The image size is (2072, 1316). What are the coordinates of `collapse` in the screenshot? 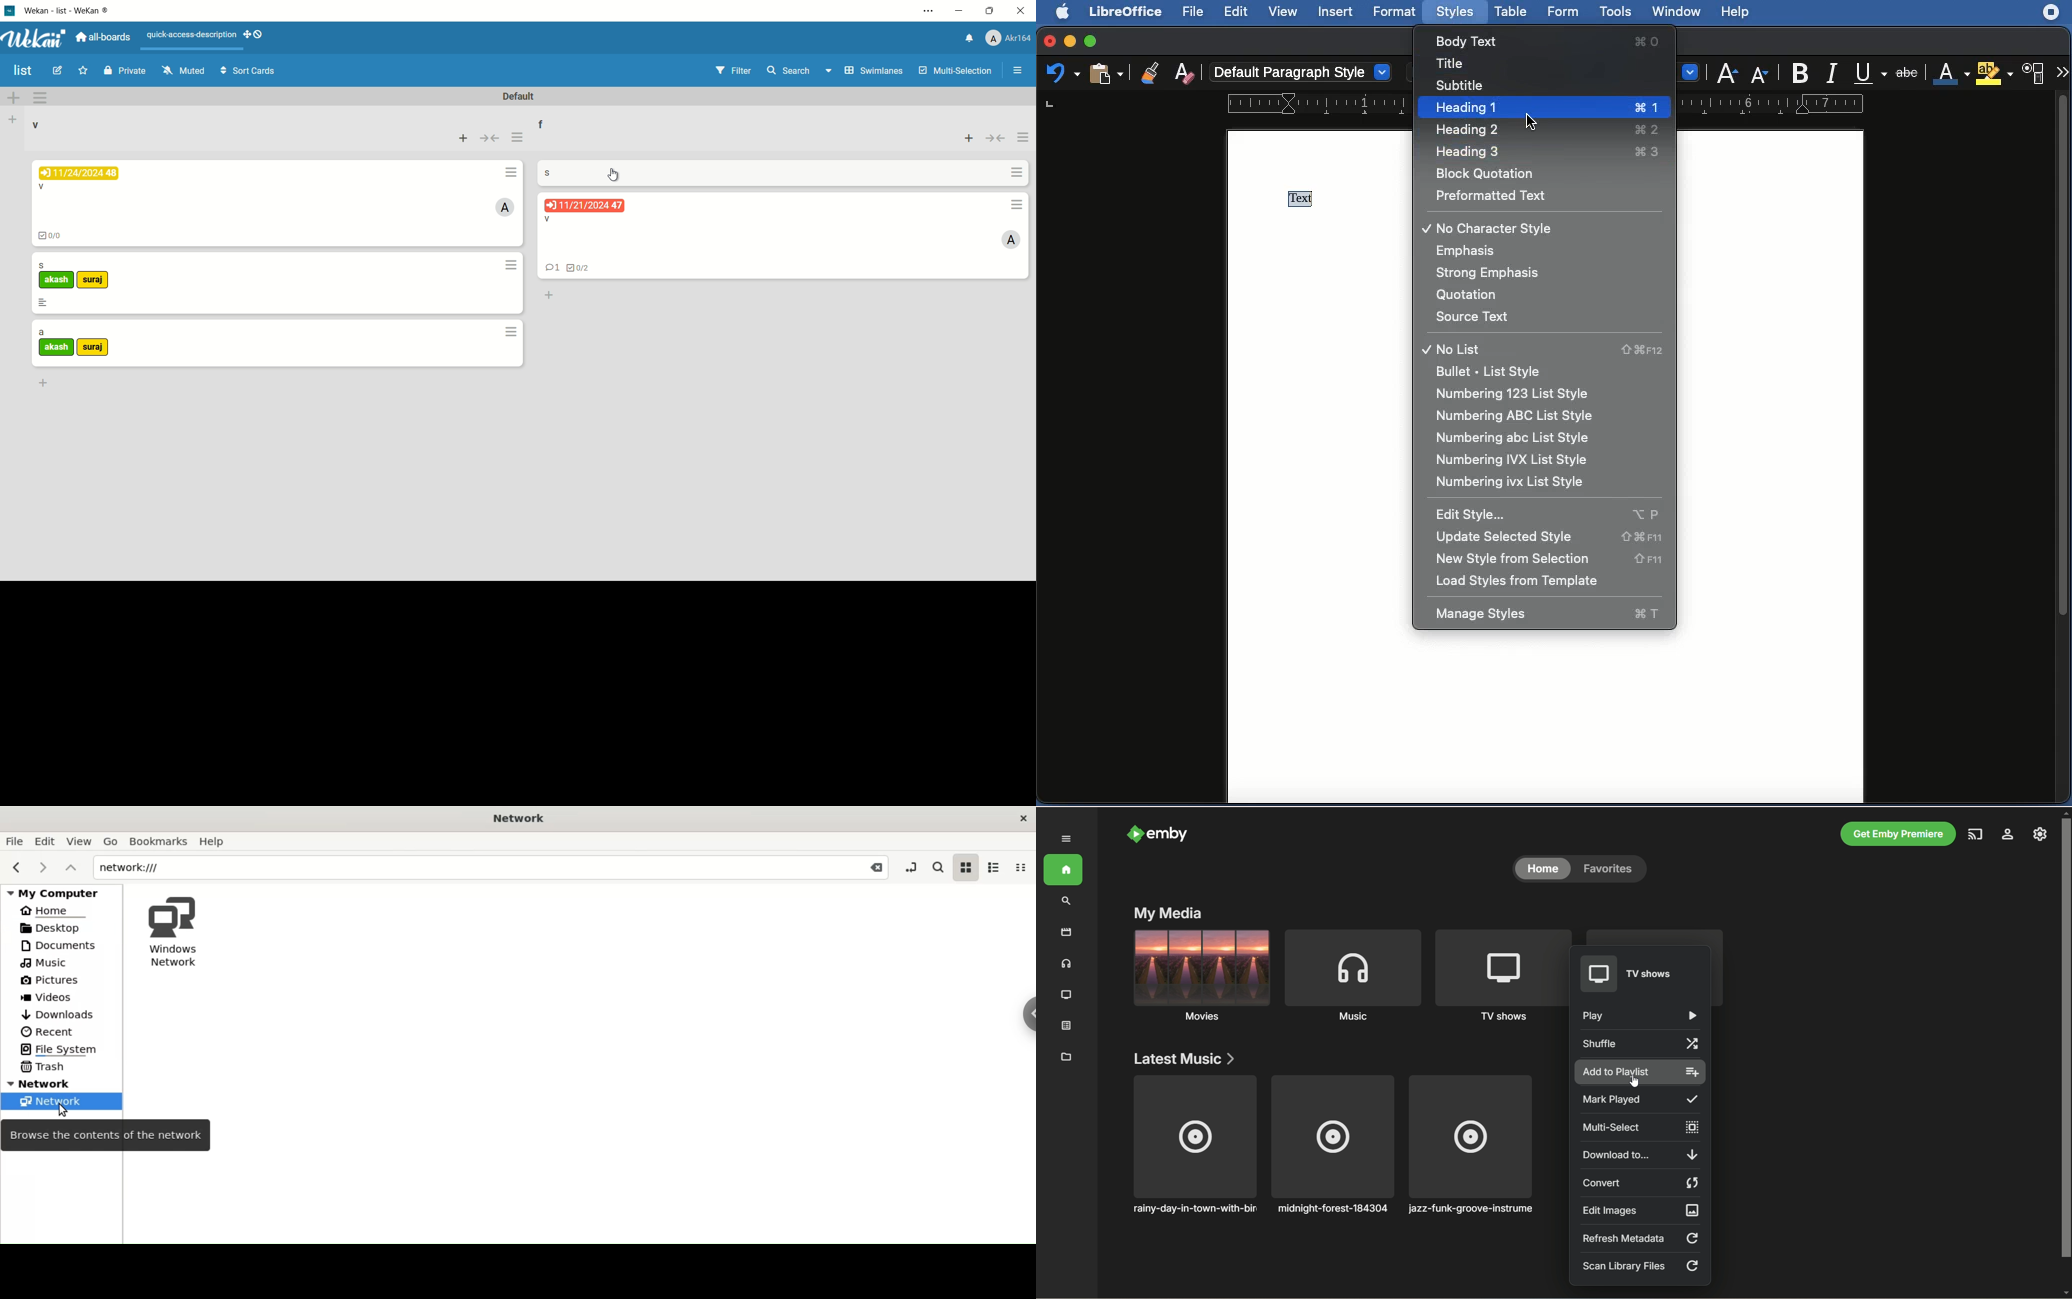 It's located at (995, 139).